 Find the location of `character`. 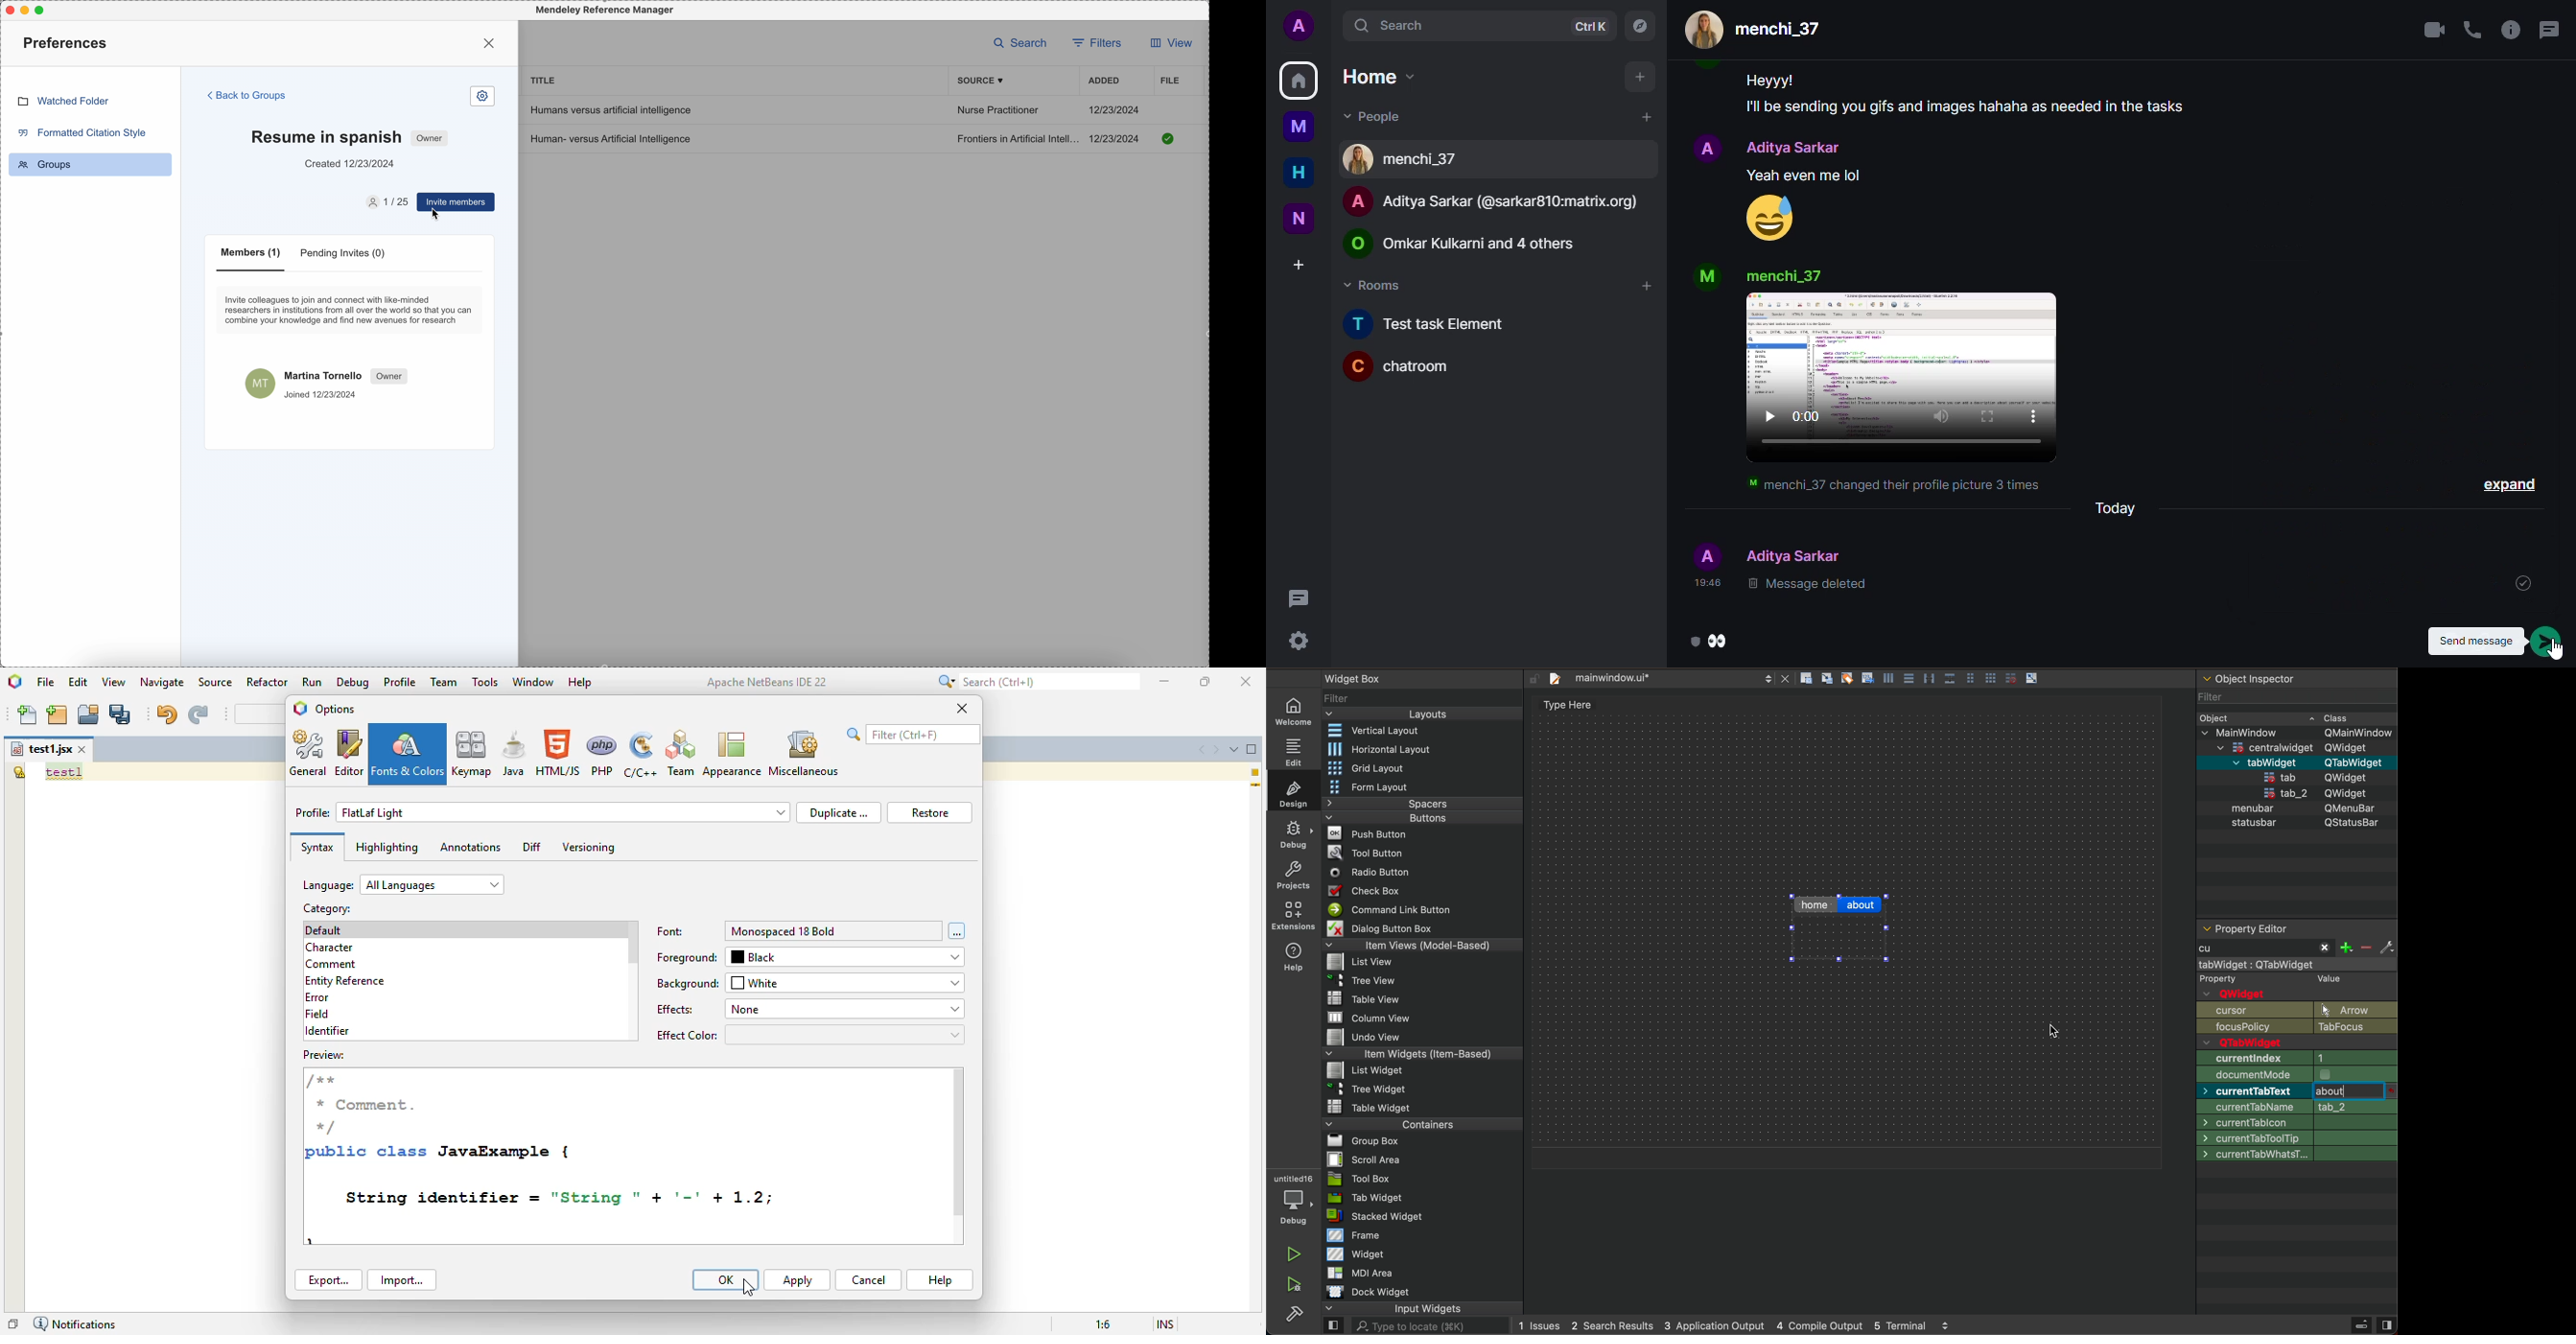

character is located at coordinates (329, 947).